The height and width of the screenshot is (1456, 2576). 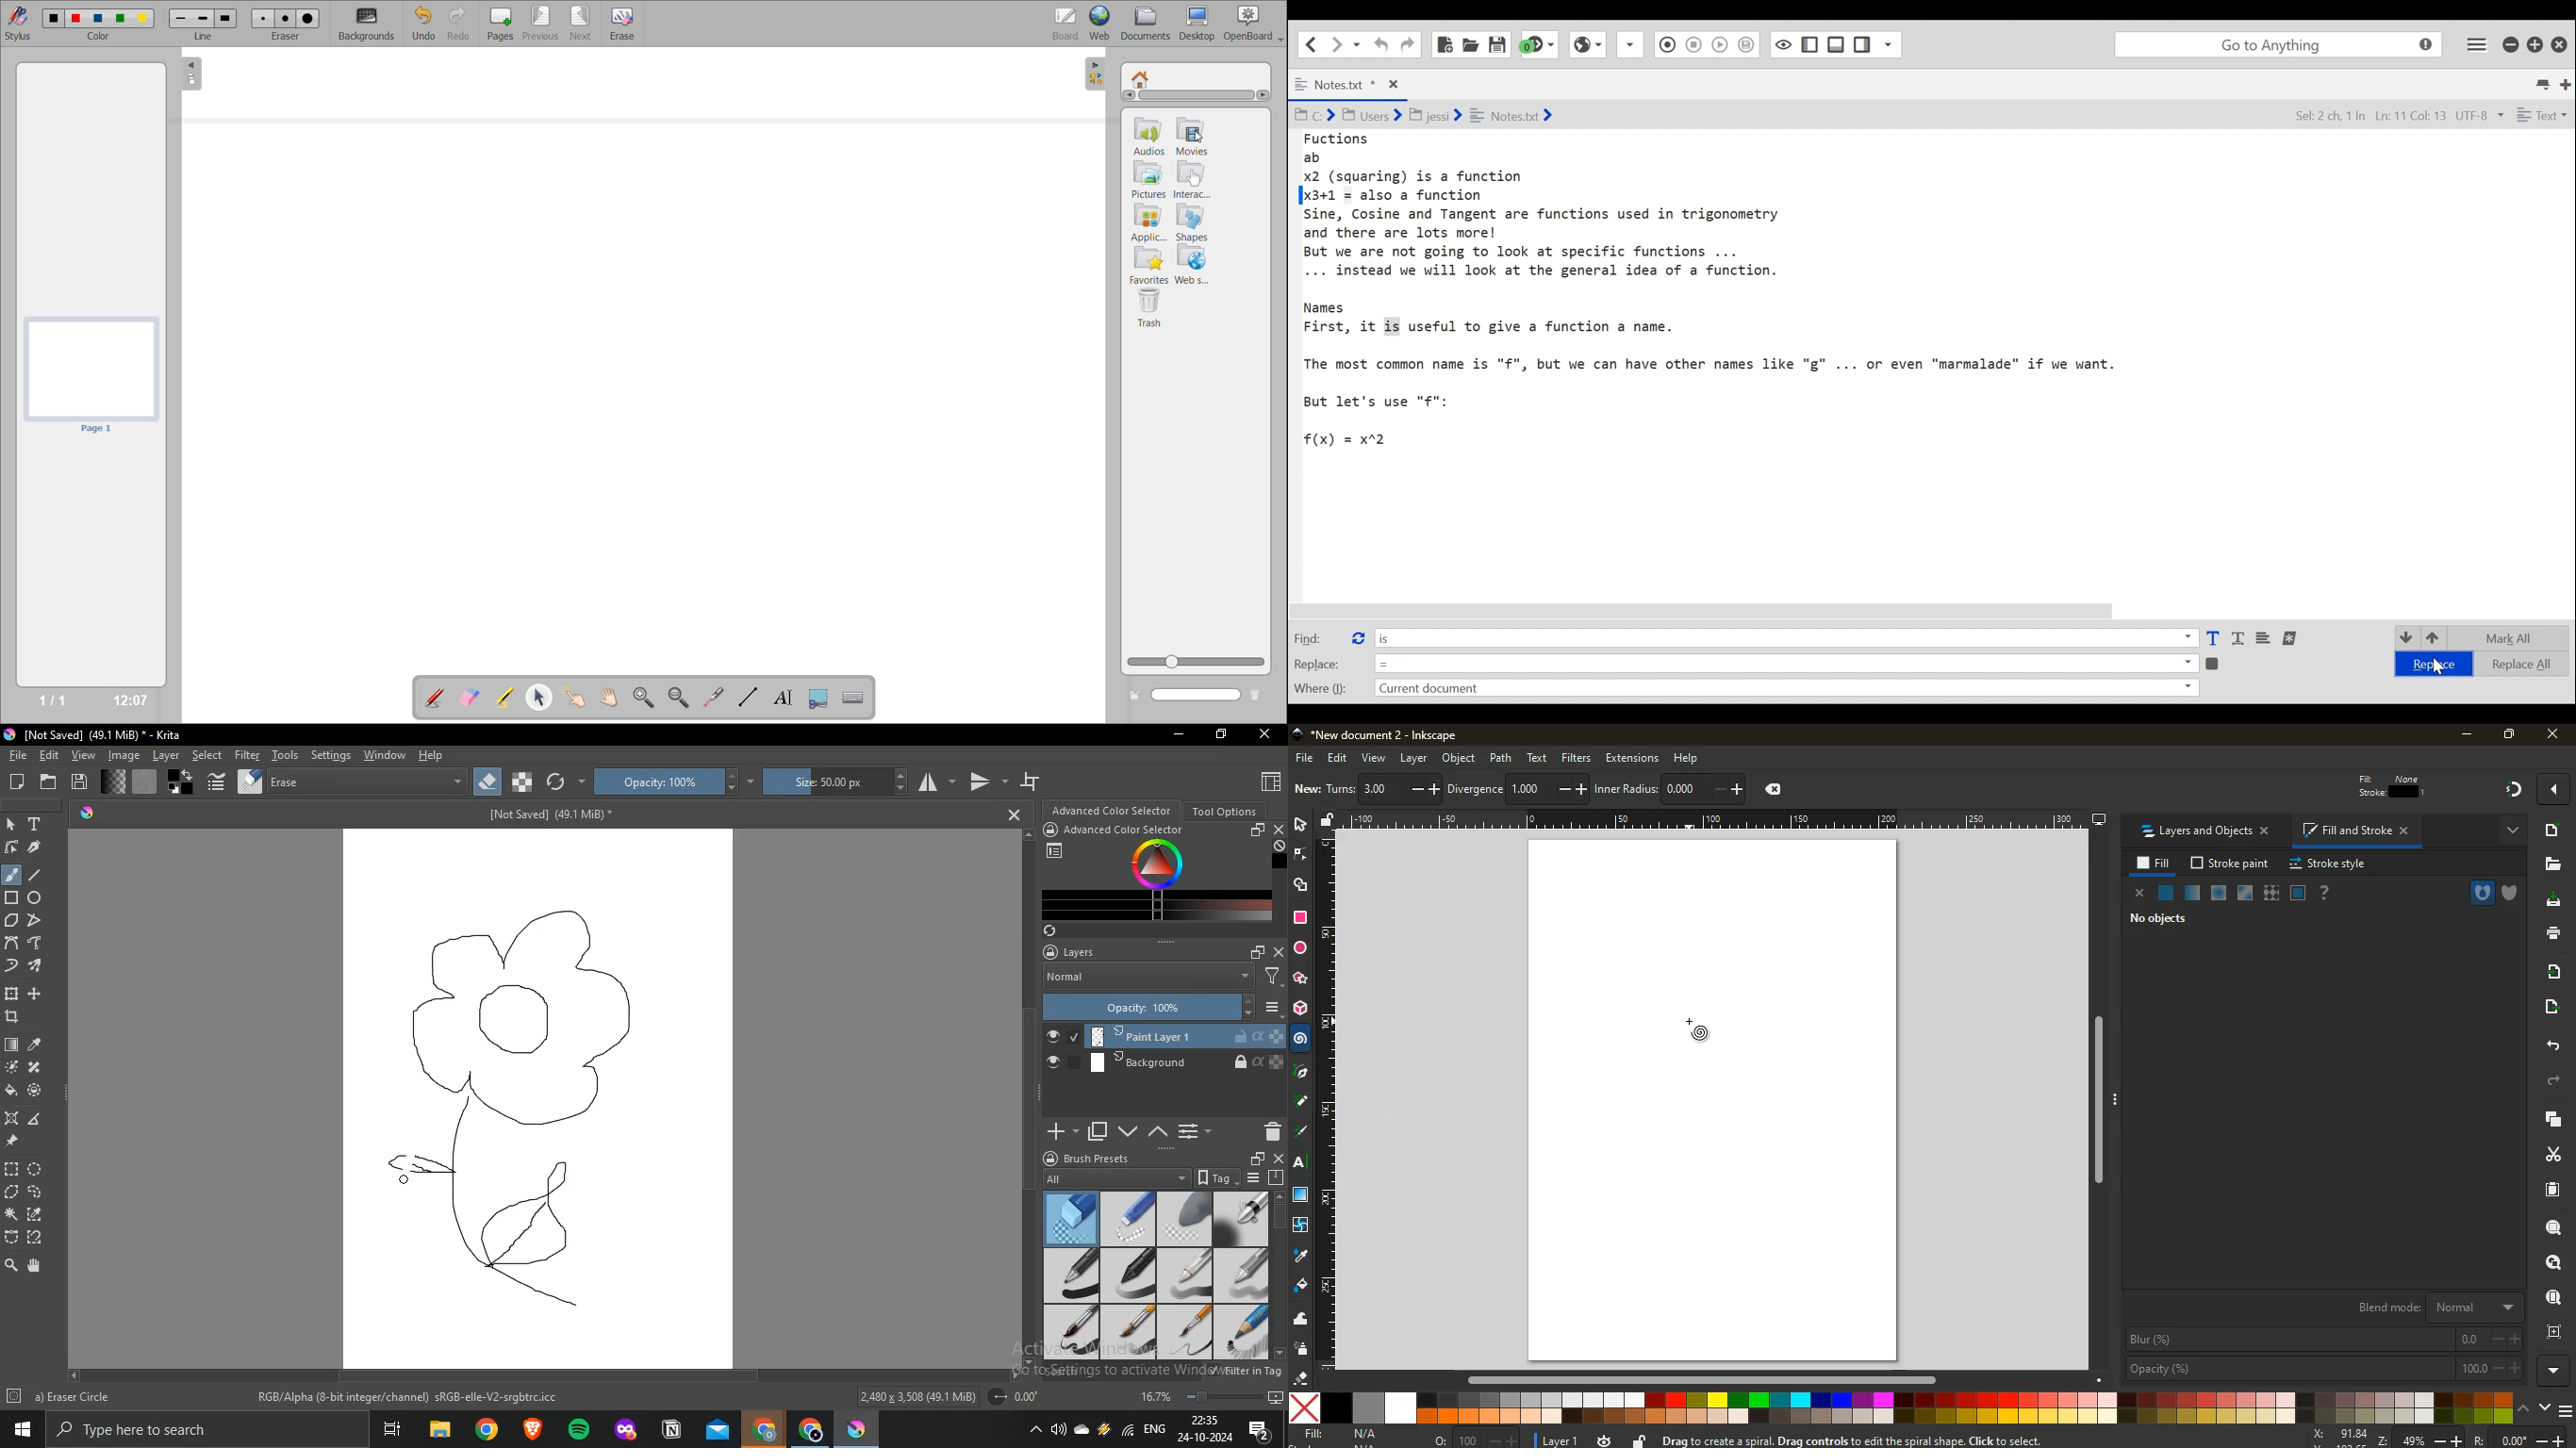 I want to click on Close, so click(x=1009, y=814).